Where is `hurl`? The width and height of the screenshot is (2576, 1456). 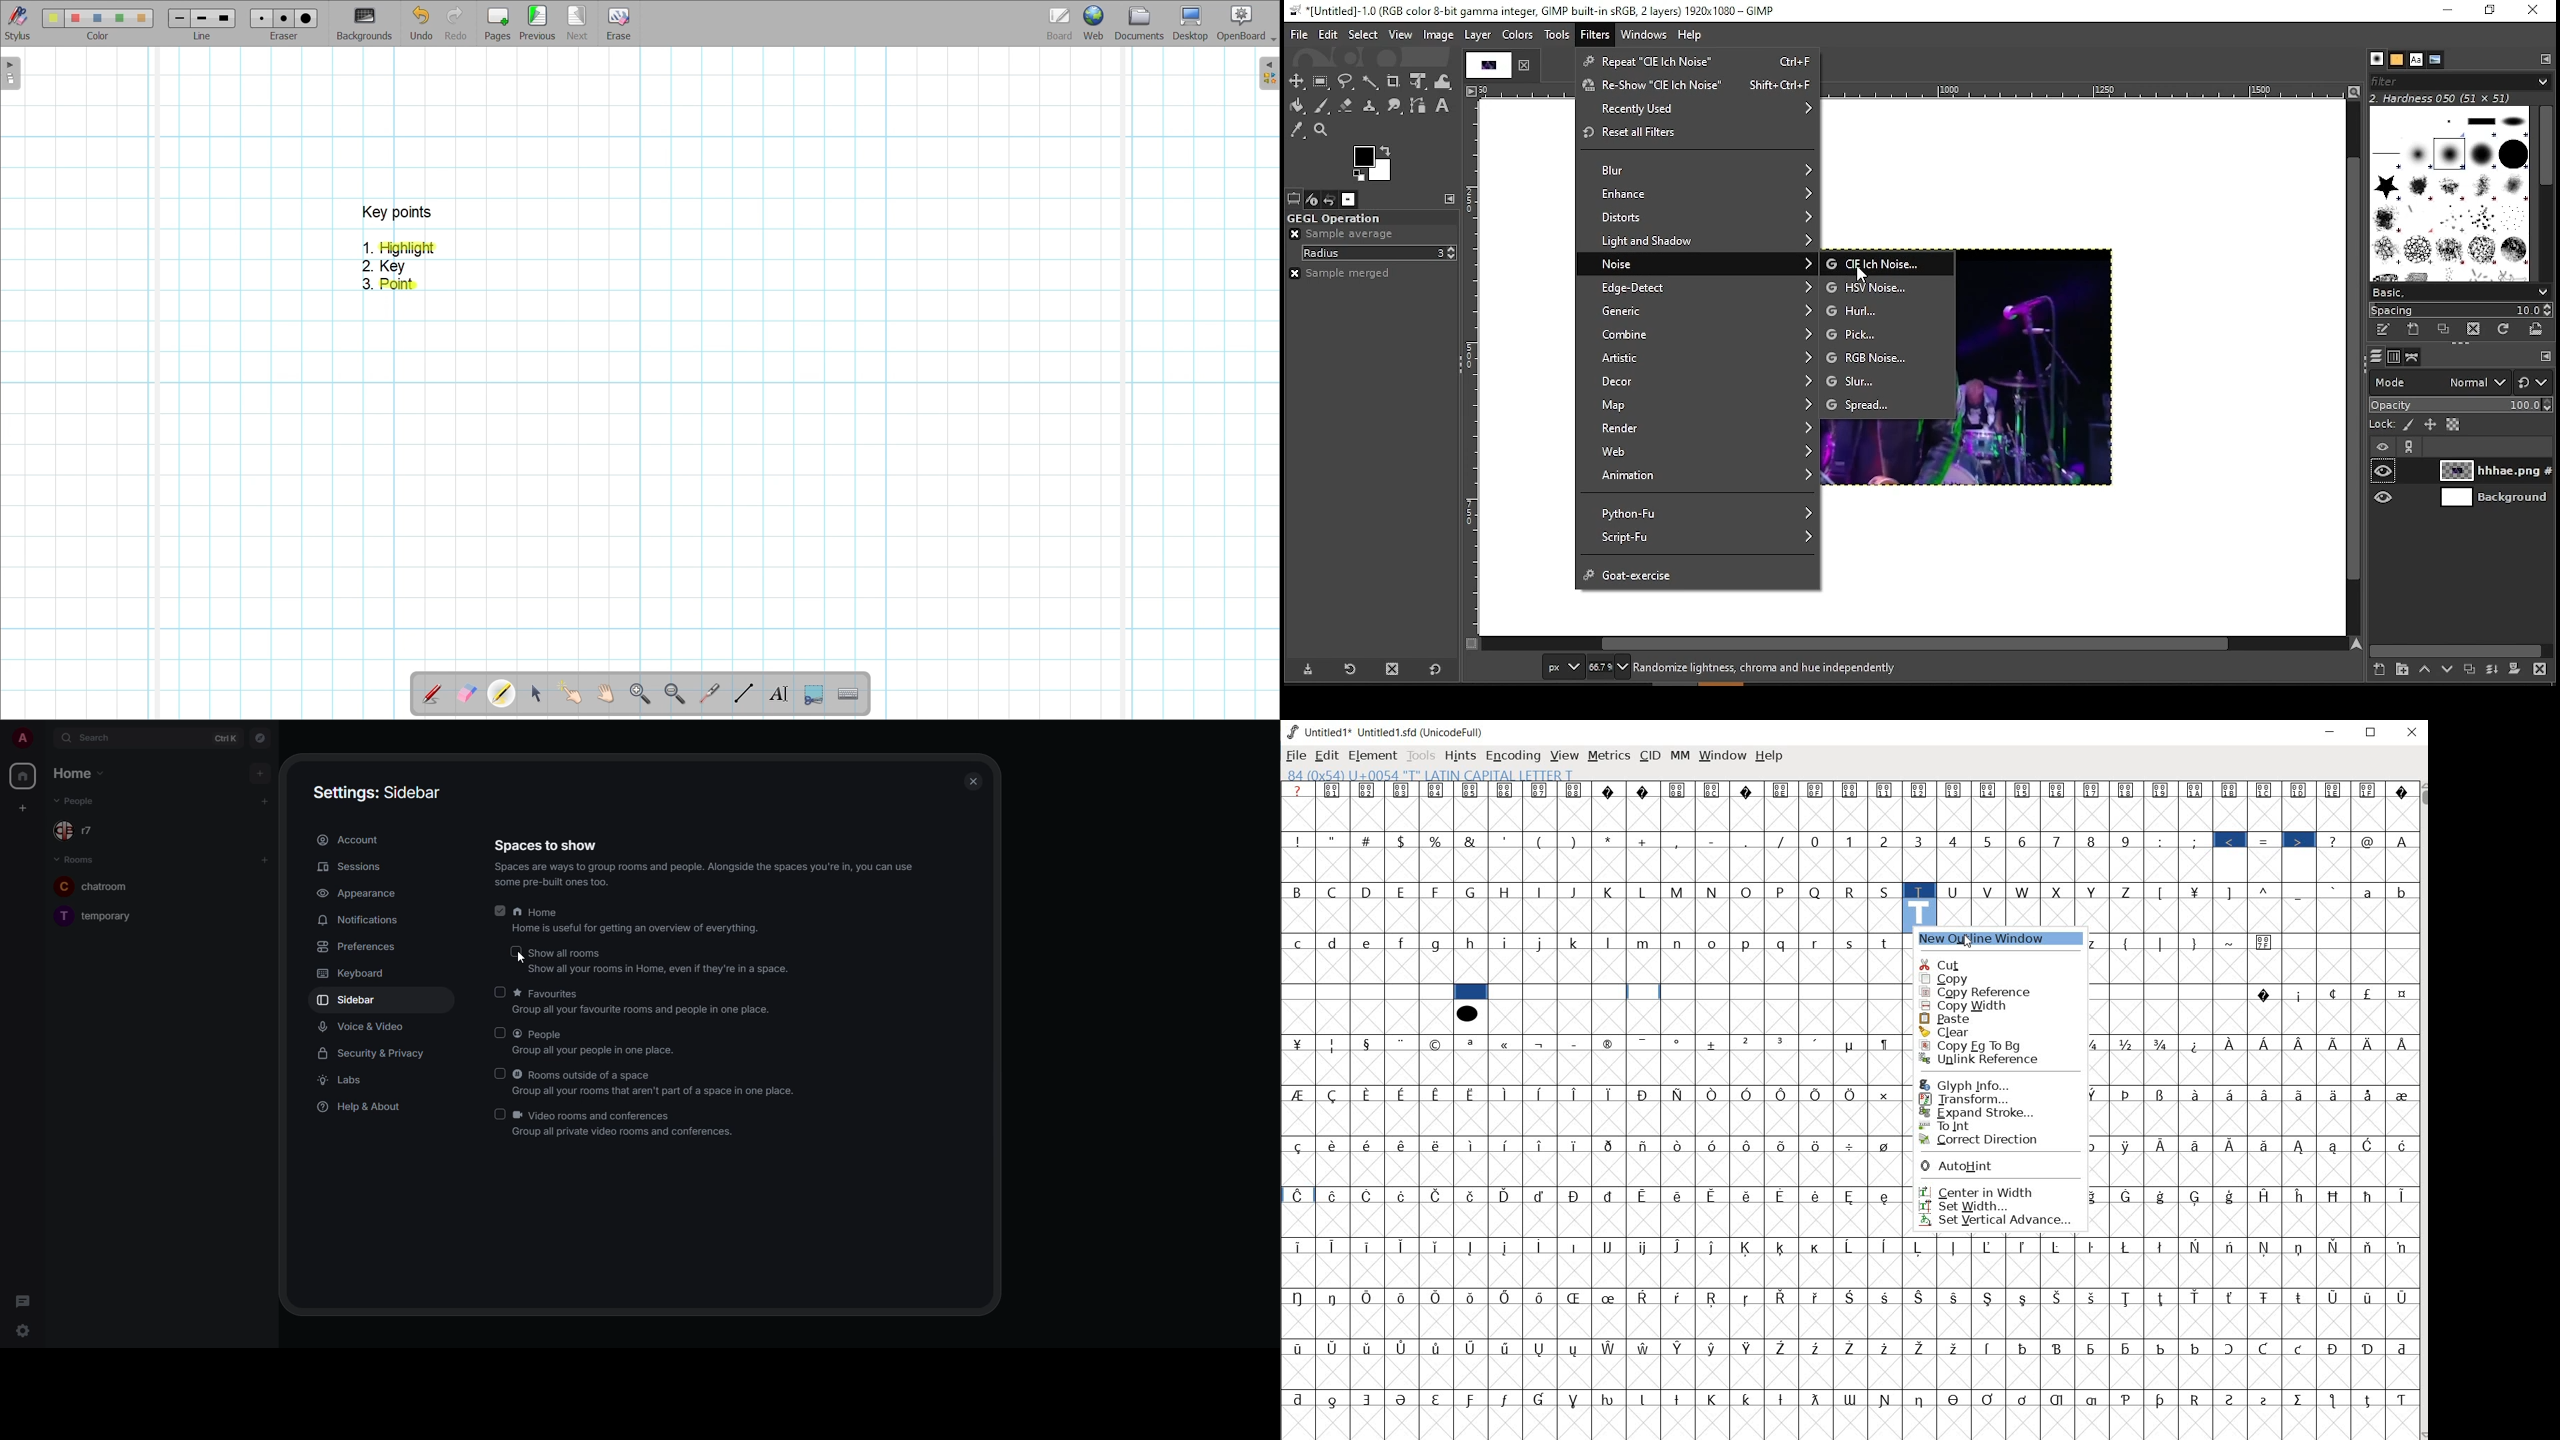
hurl is located at coordinates (1888, 307).